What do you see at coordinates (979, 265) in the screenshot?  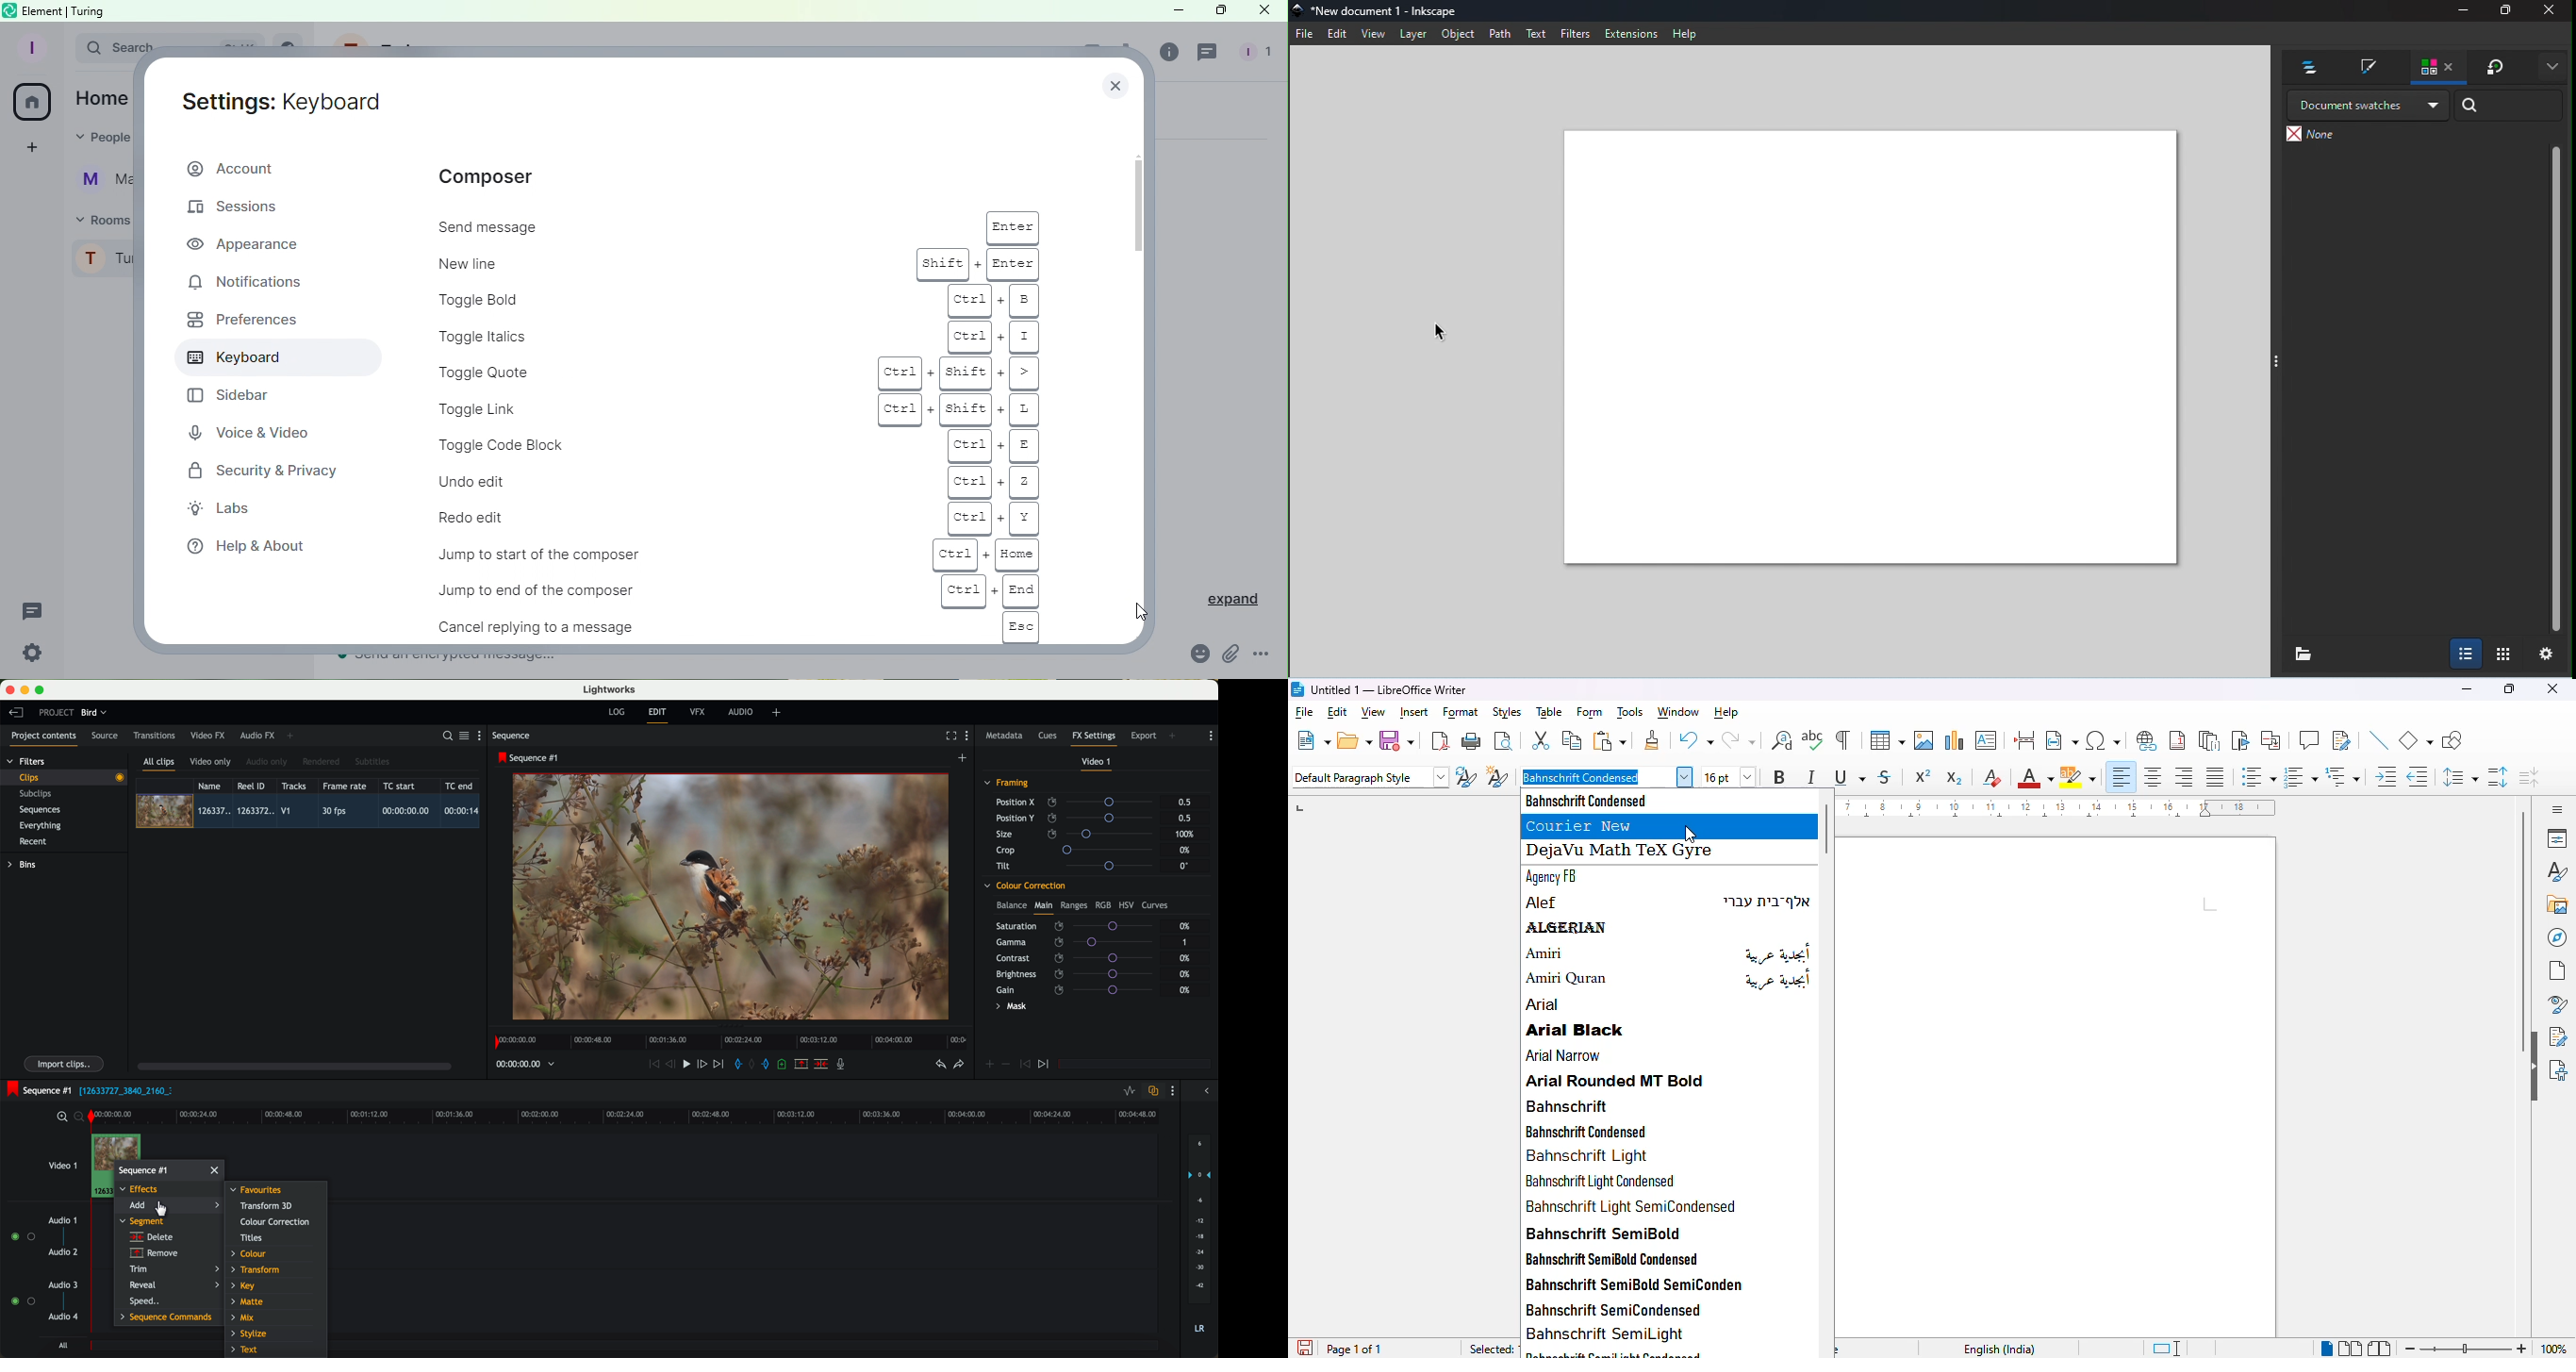 I see `shift + enter` at bounding box center [979, 265].